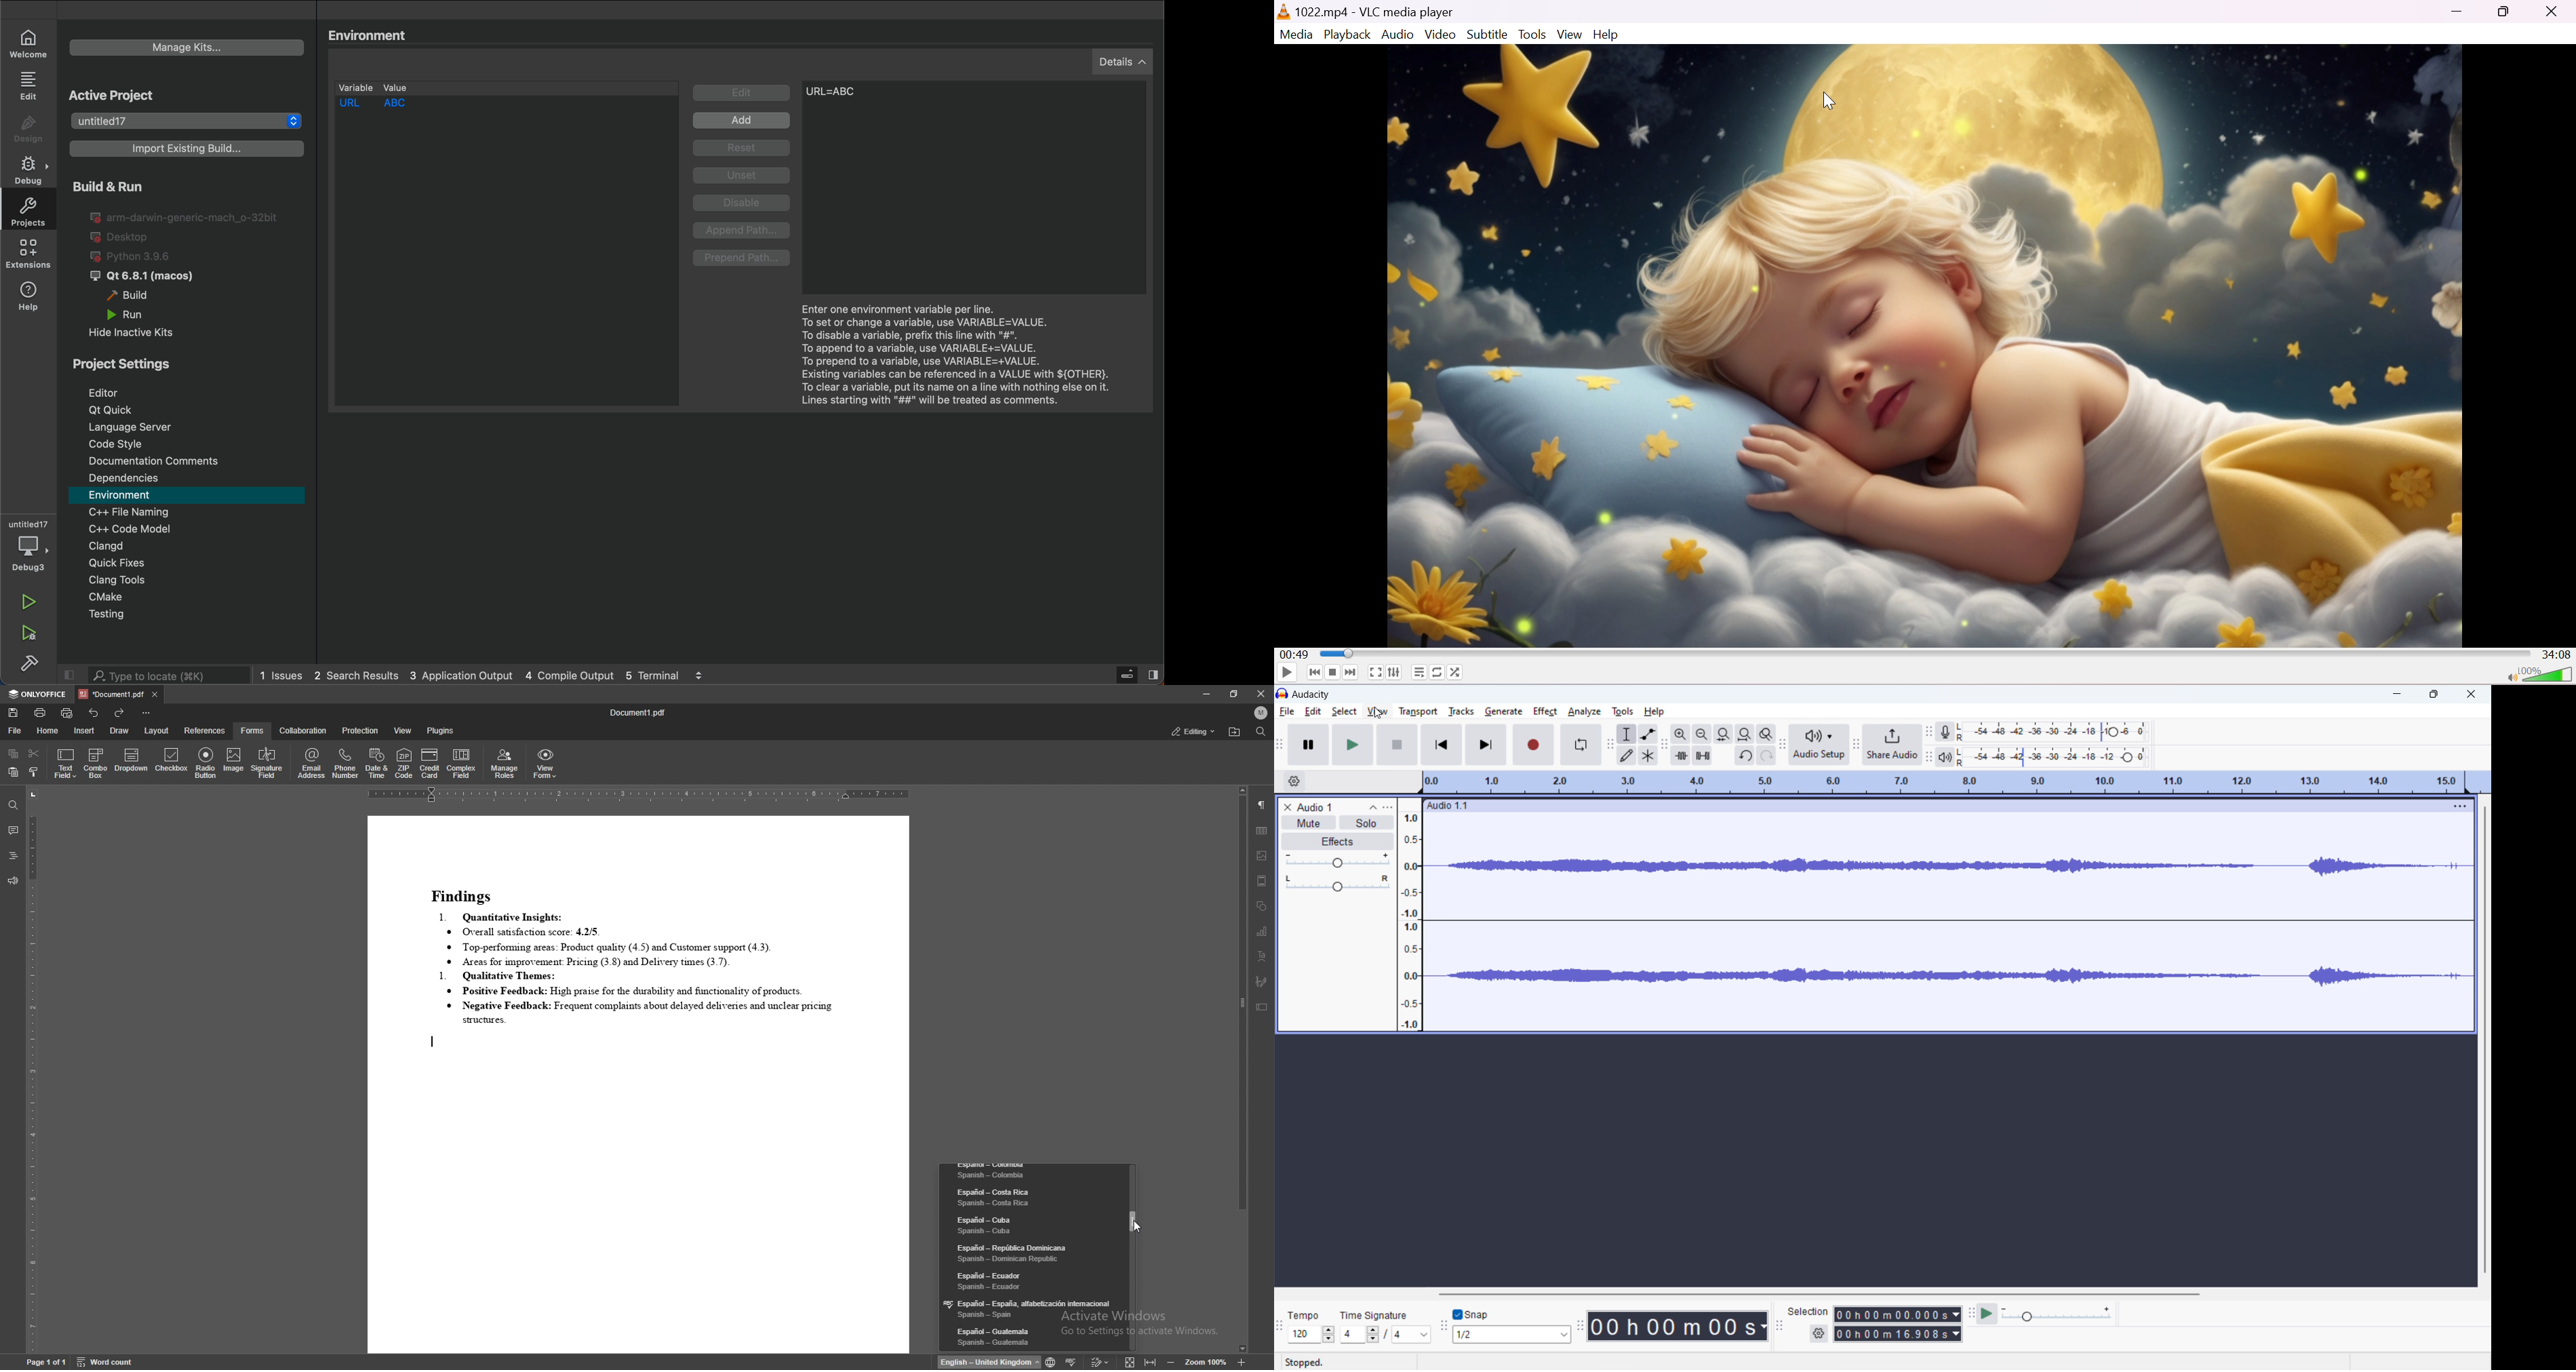  What do you see at coordinates (1259, 694) in the screenshot?
I see `close` at bounding box center [1259, 694].